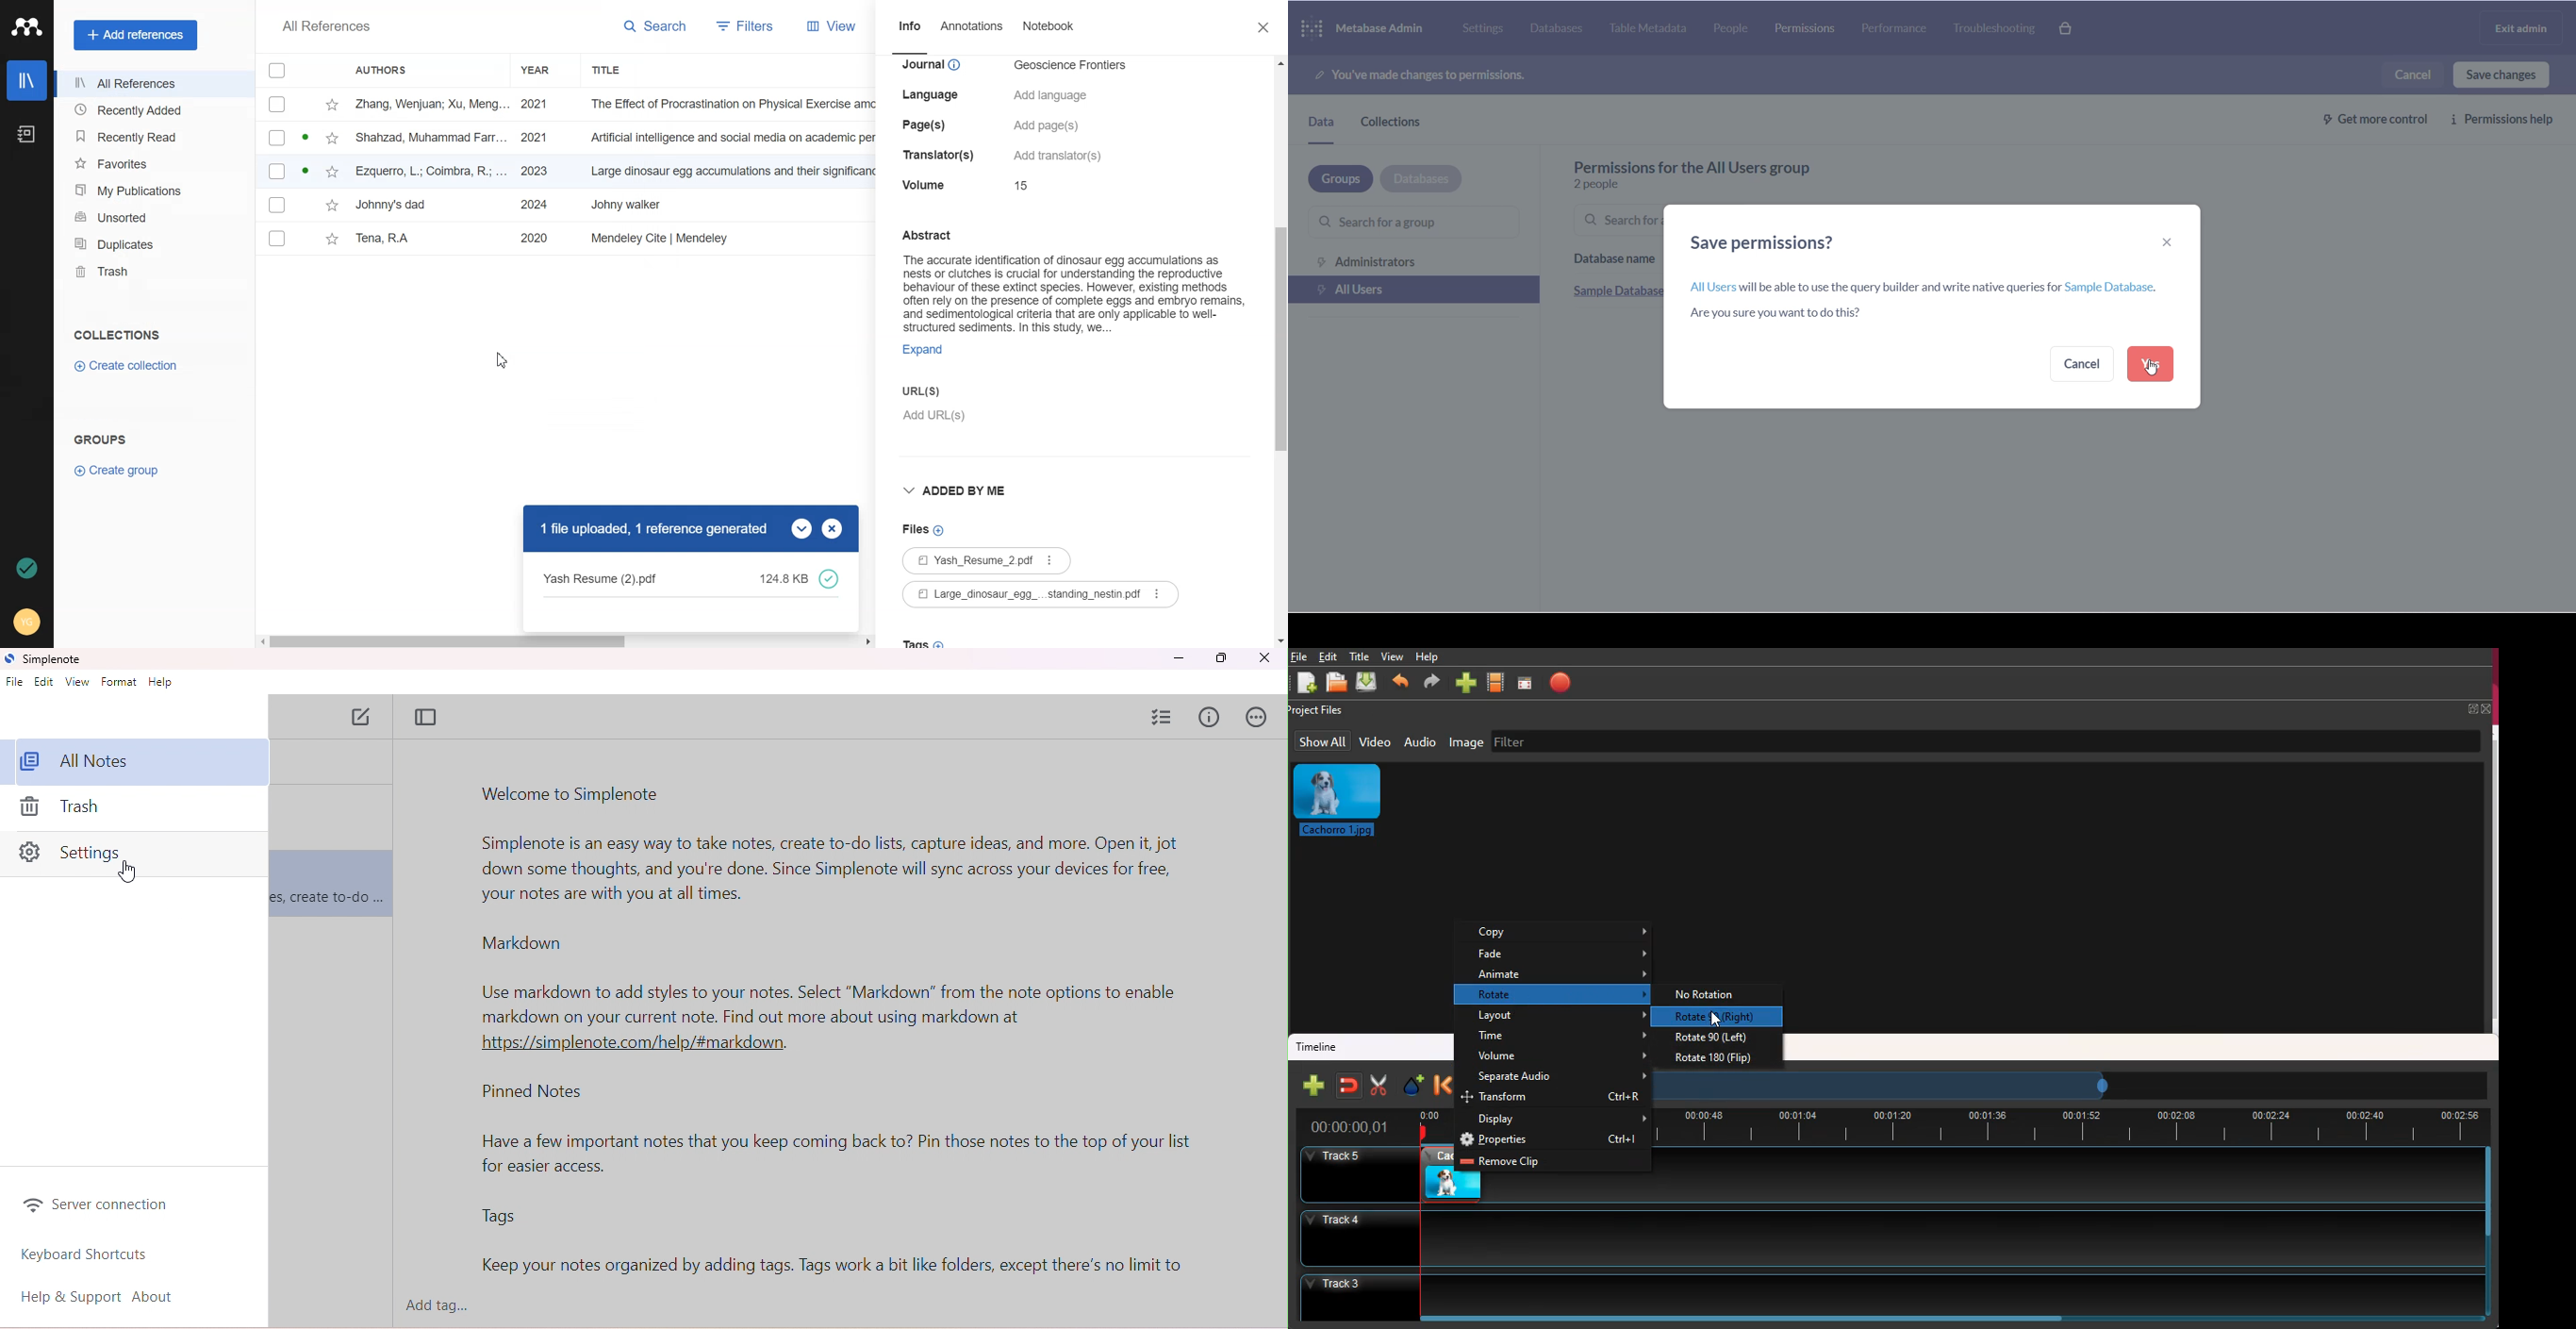 The width and height of the screenshot is (2576, 1344). What do you see at coordinates (1430, 657) in the screenshot?
I see `help` at bounding box center [1430, 657].